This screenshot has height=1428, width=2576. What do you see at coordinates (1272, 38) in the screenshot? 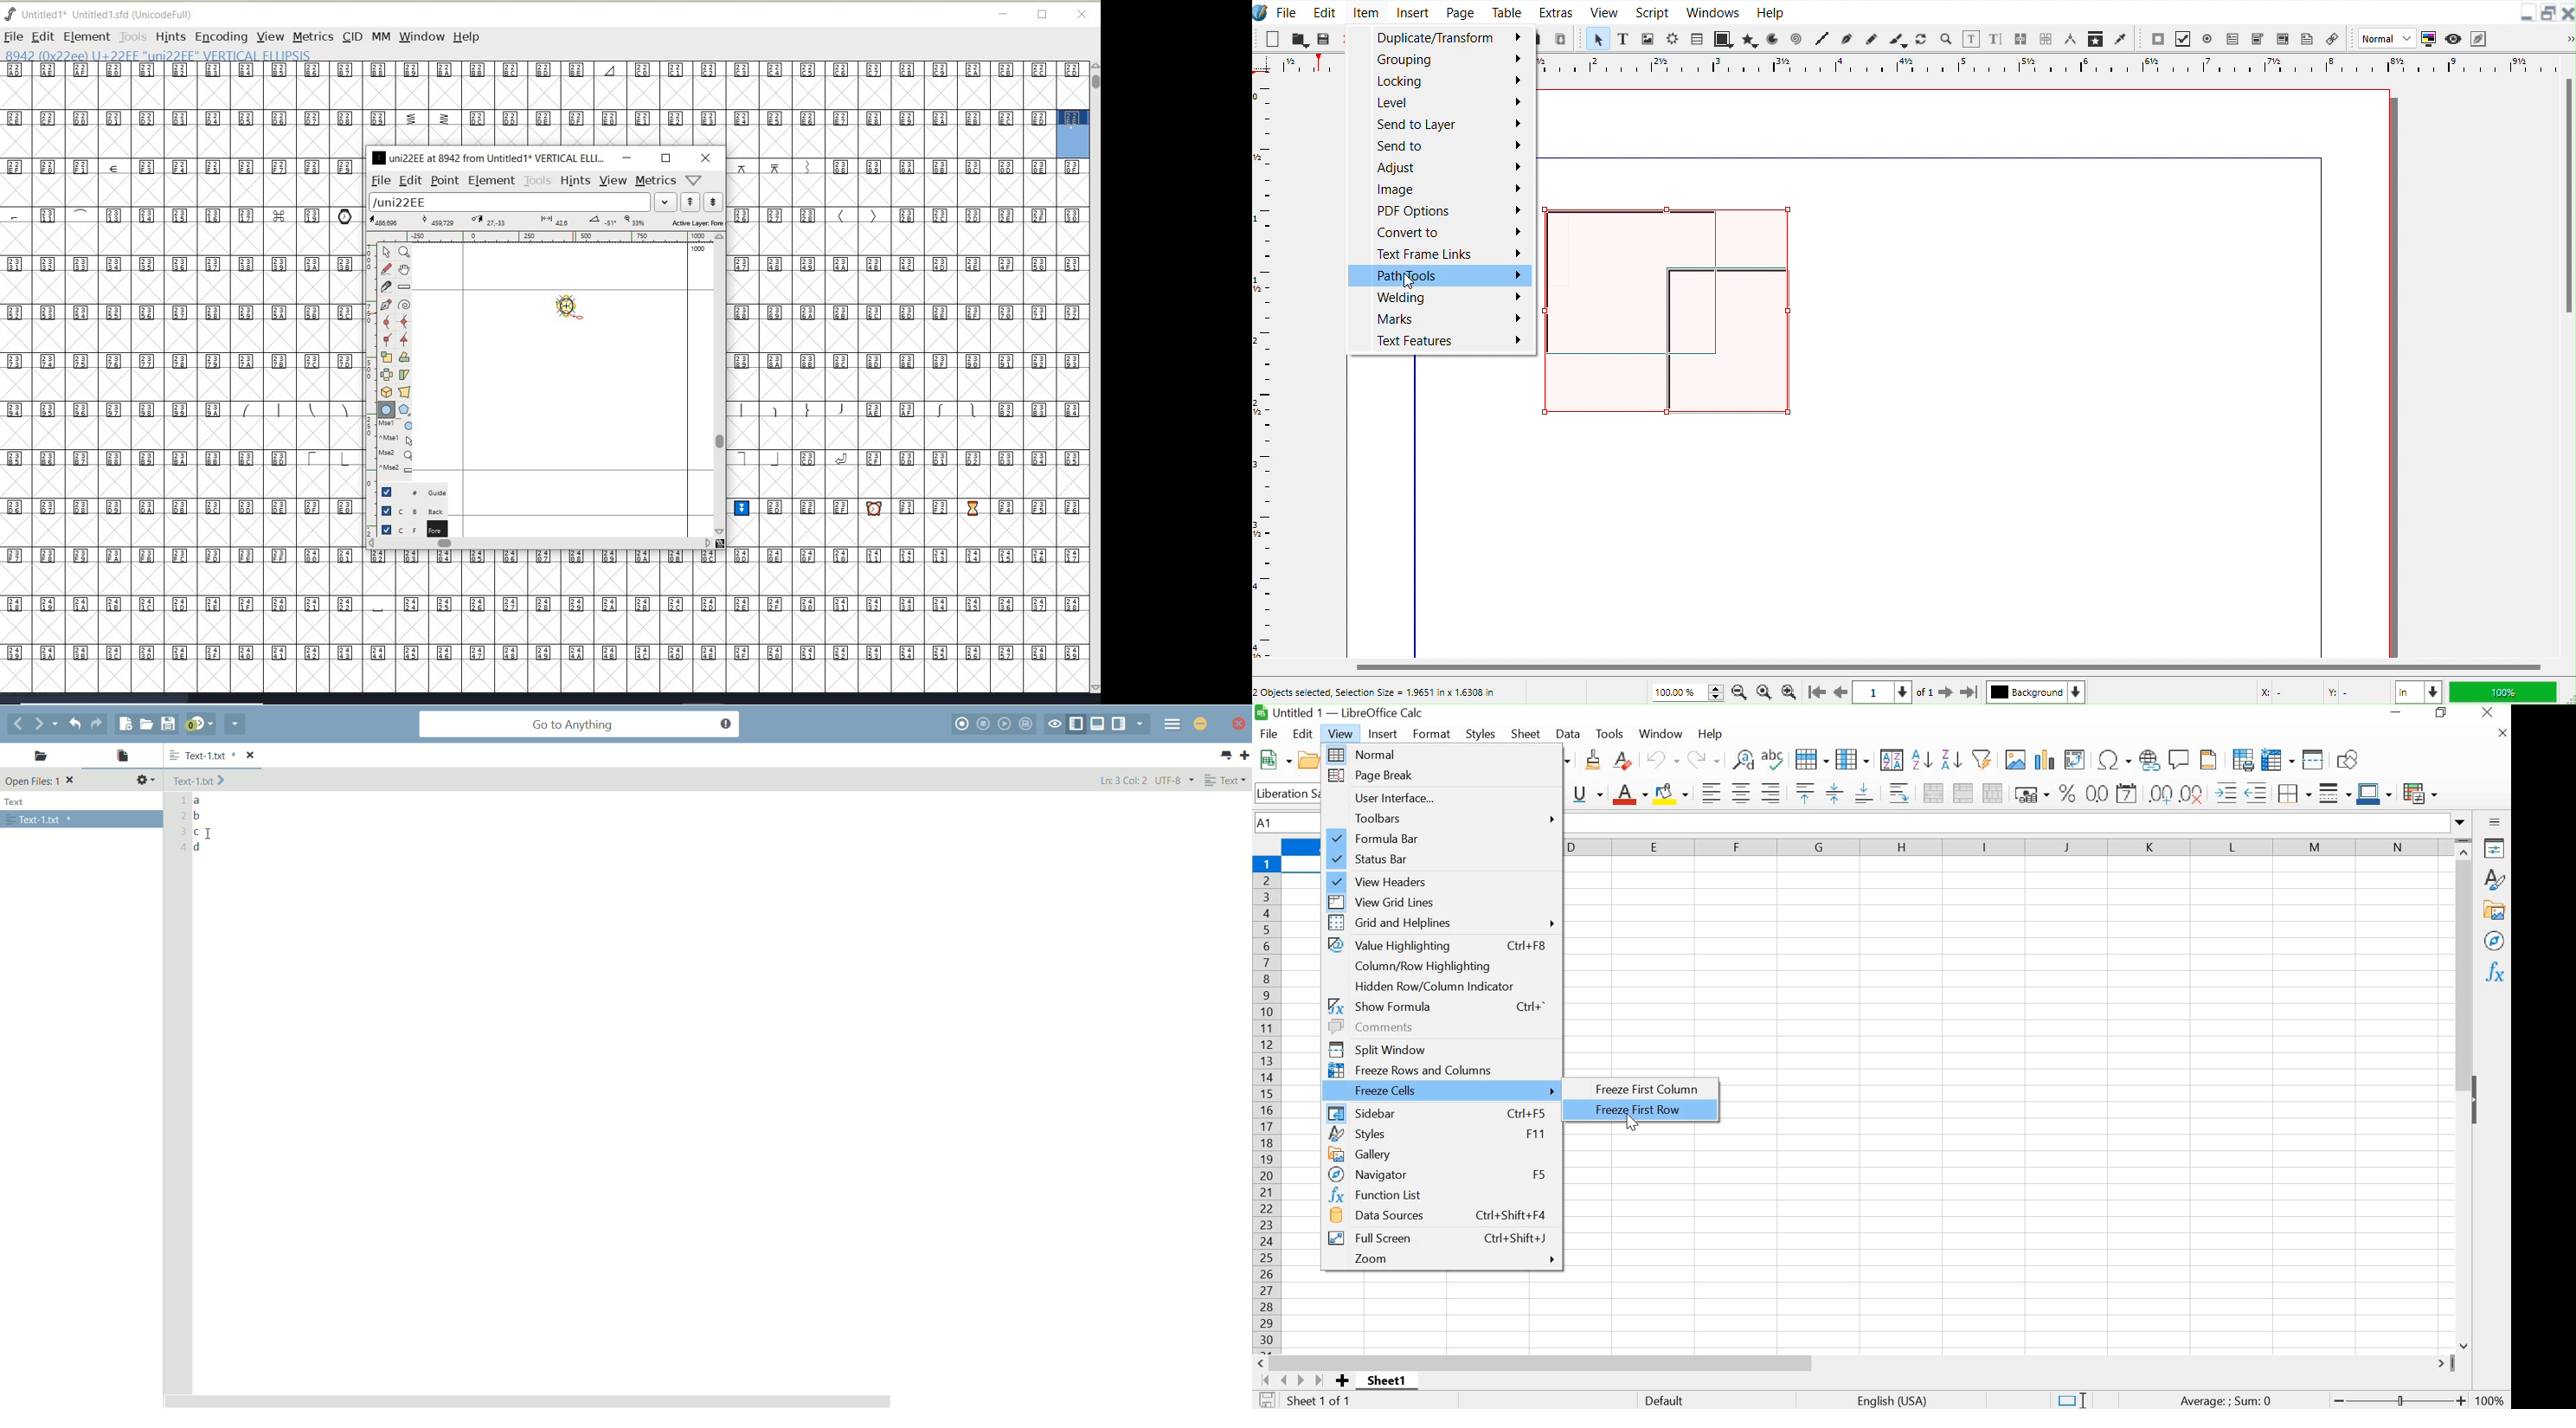
I see `New` at bounding box center [1272, 38].